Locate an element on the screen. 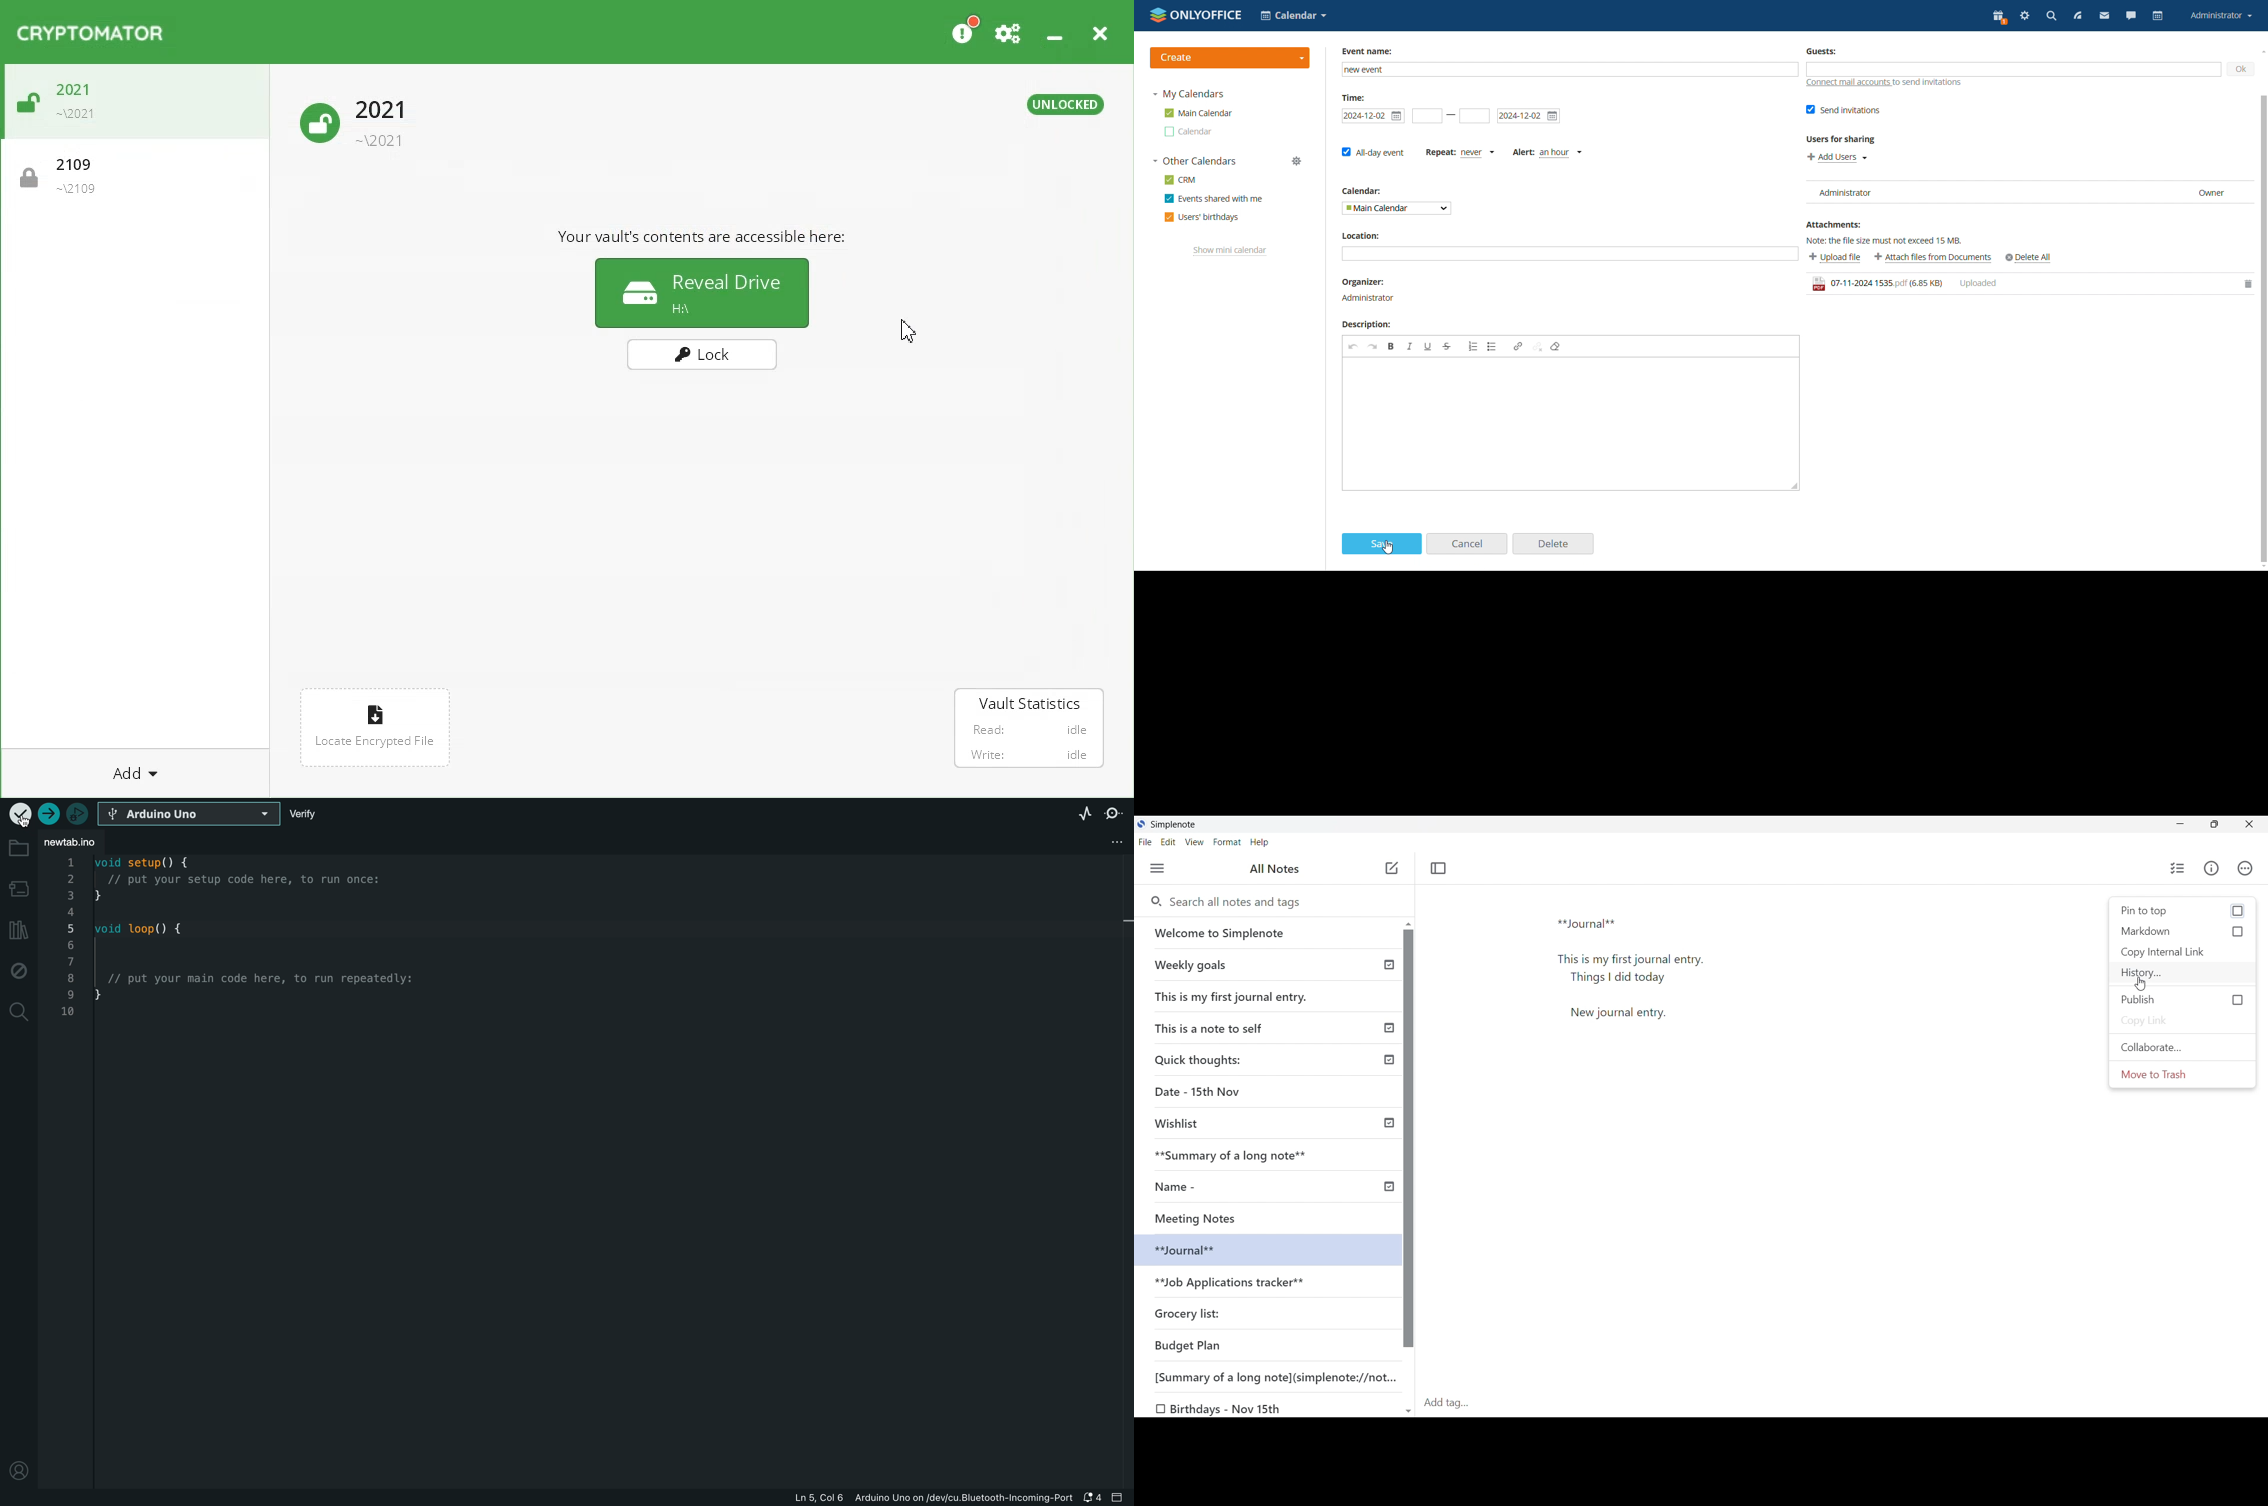 The height and width of the screenshot is (1512, 2268). feed is located at coordinates (2078, 17).